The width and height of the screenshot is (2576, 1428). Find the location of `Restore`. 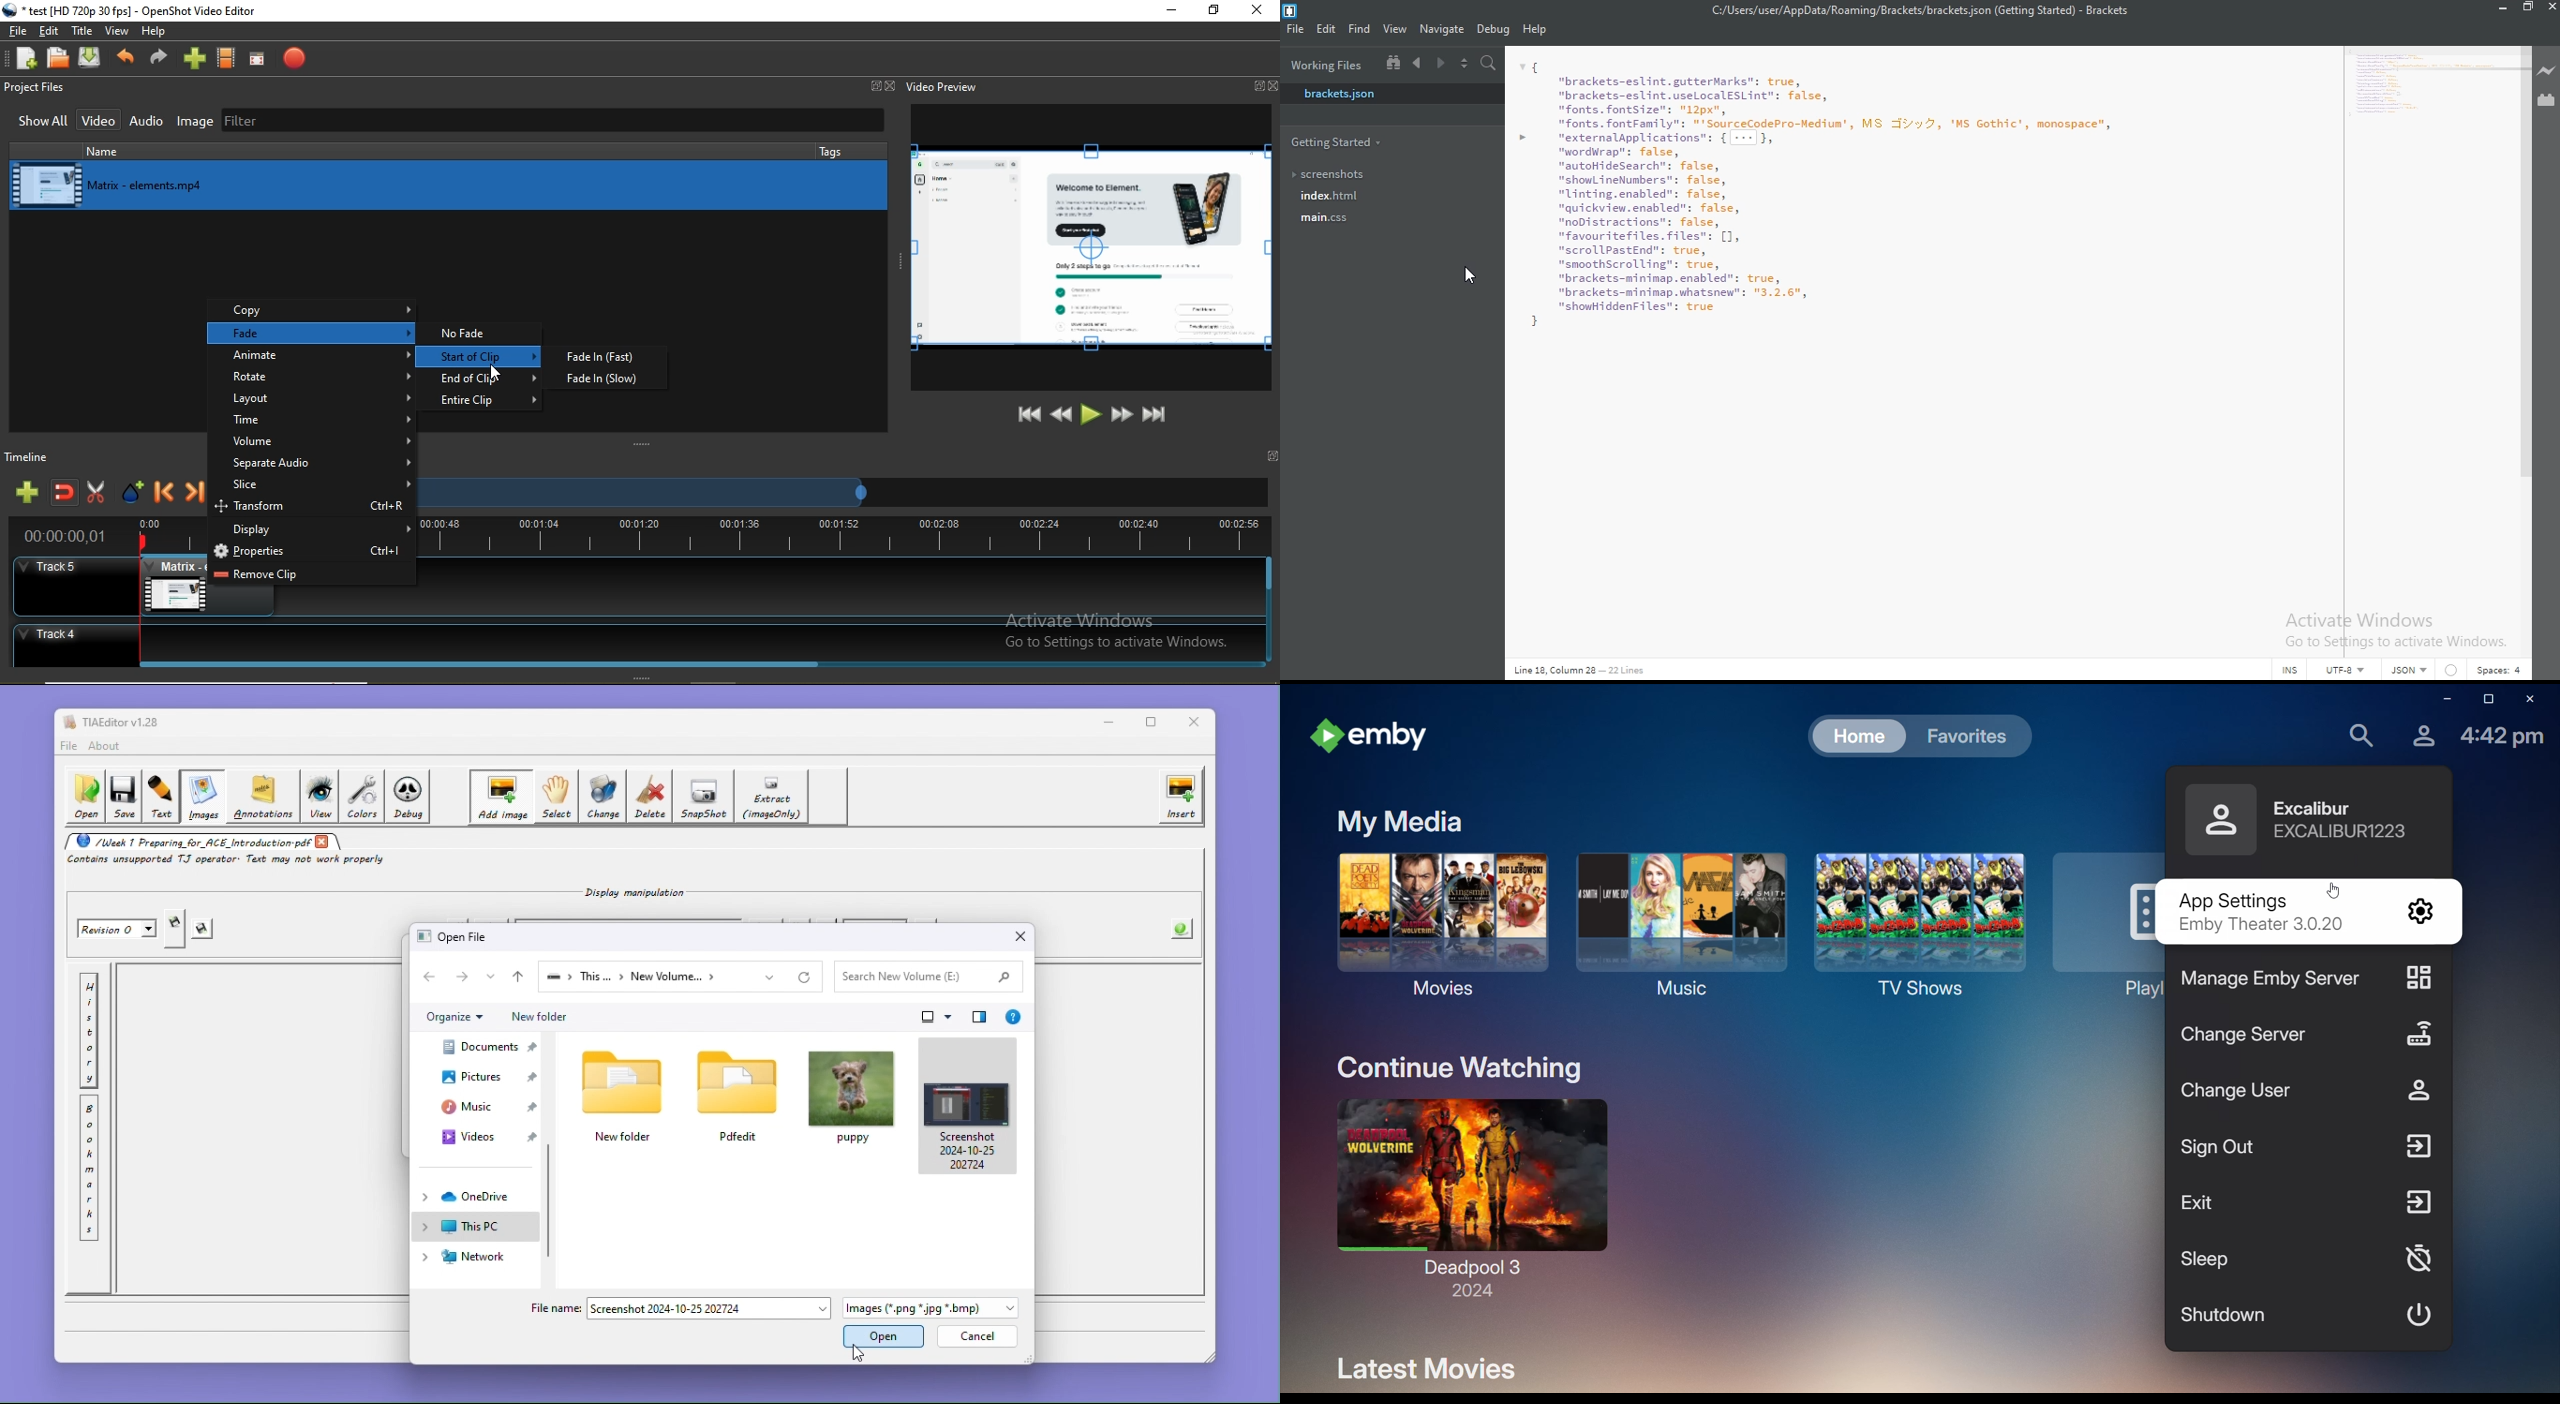

Restore is located at coordinates (1212, 10).